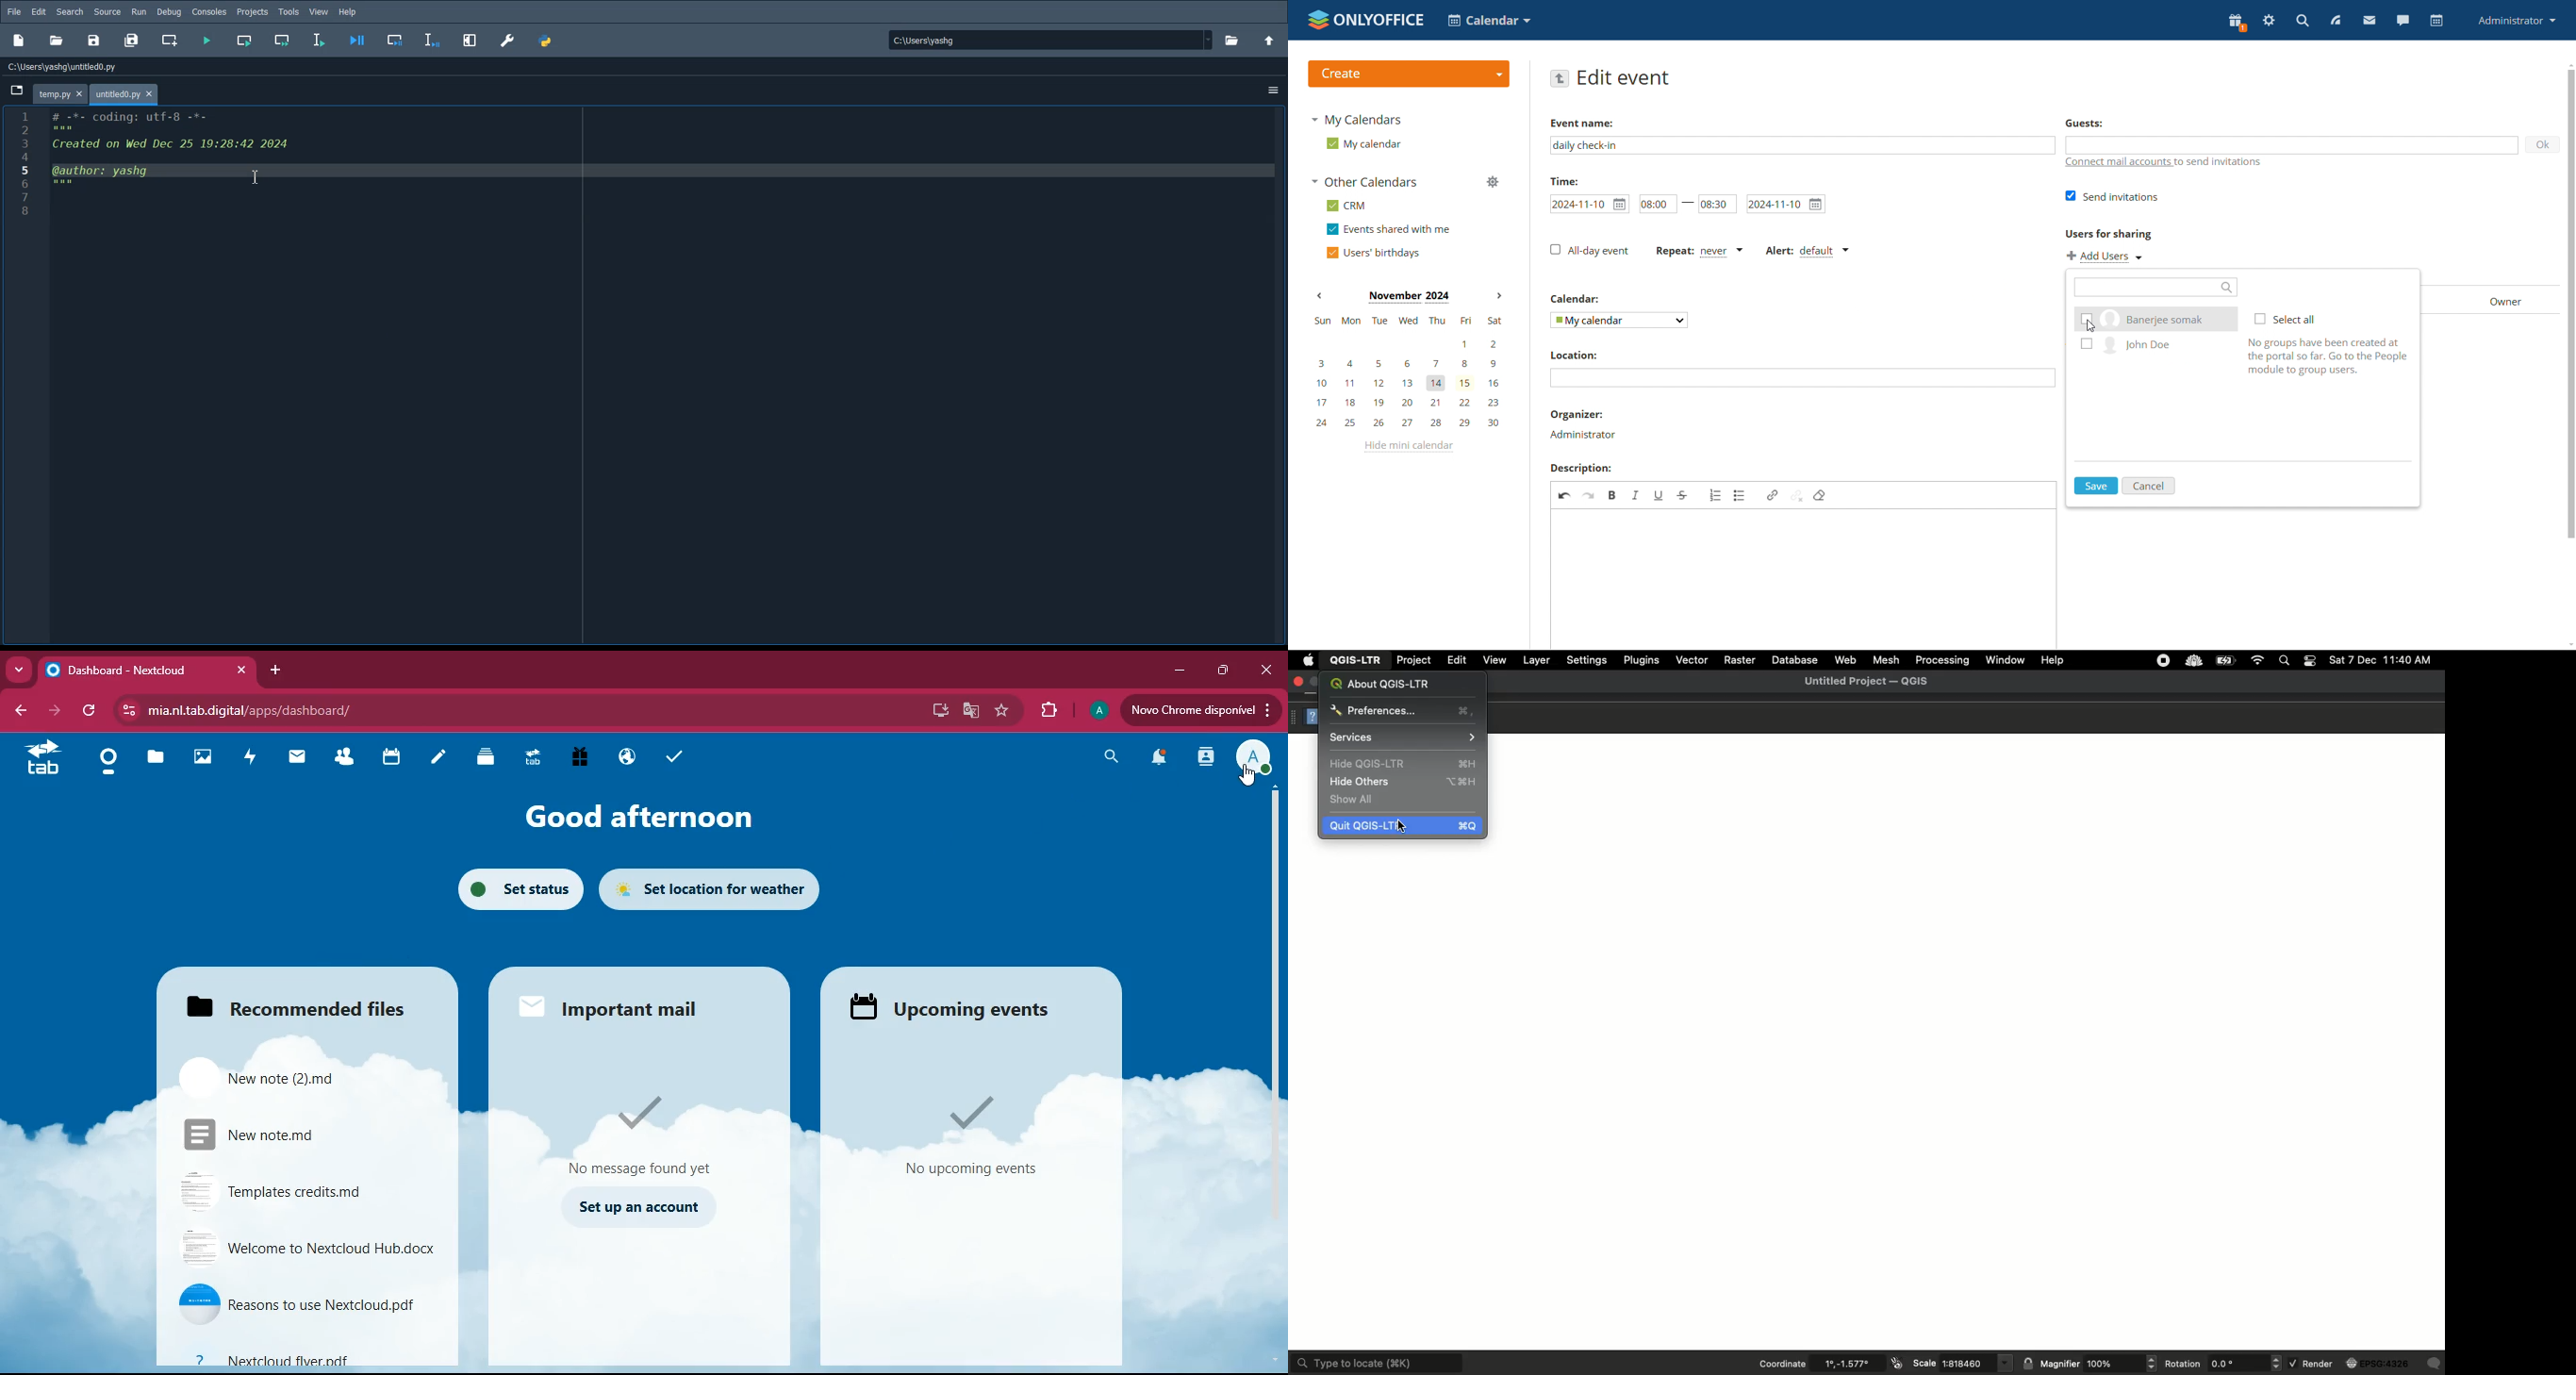 Image resolution: width=2576 pixels, height=1400 pixels. I want to click on Help, so click(2053, 660).